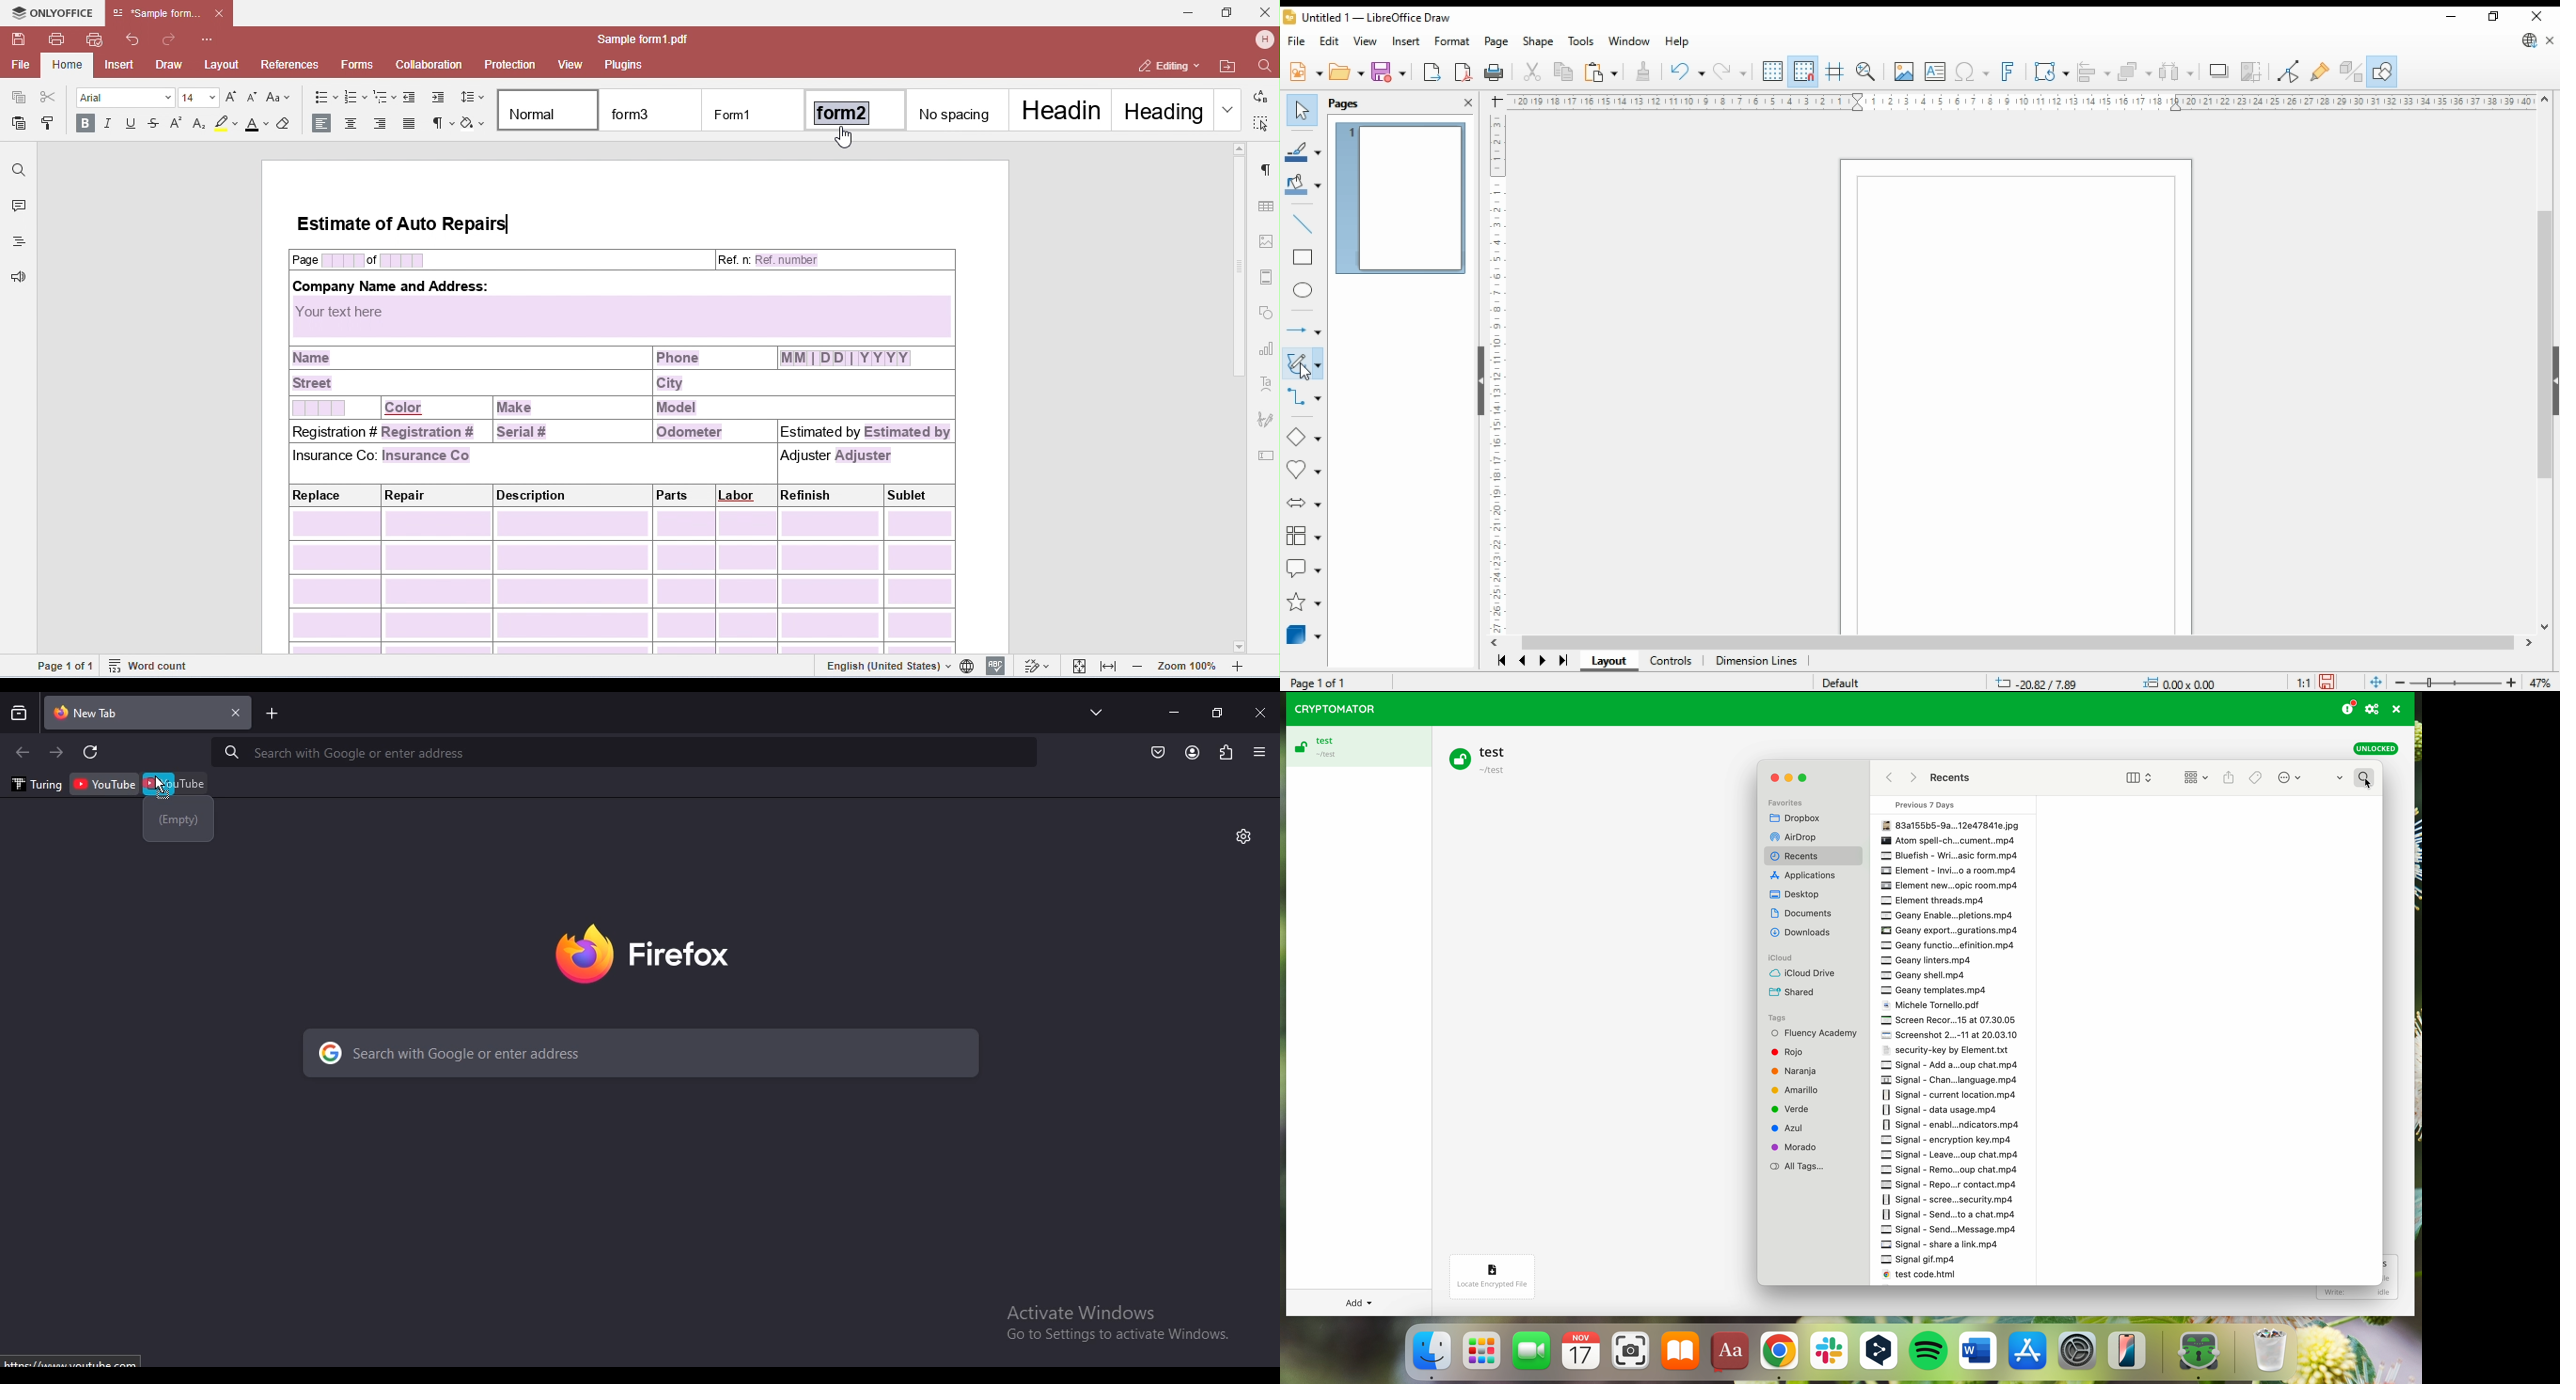 This screenshot has width=2576, height=1400. What do you see at coordinates (2135, 72) in the screenshot?
I see `arrange` at bounding box center [2135, 72].